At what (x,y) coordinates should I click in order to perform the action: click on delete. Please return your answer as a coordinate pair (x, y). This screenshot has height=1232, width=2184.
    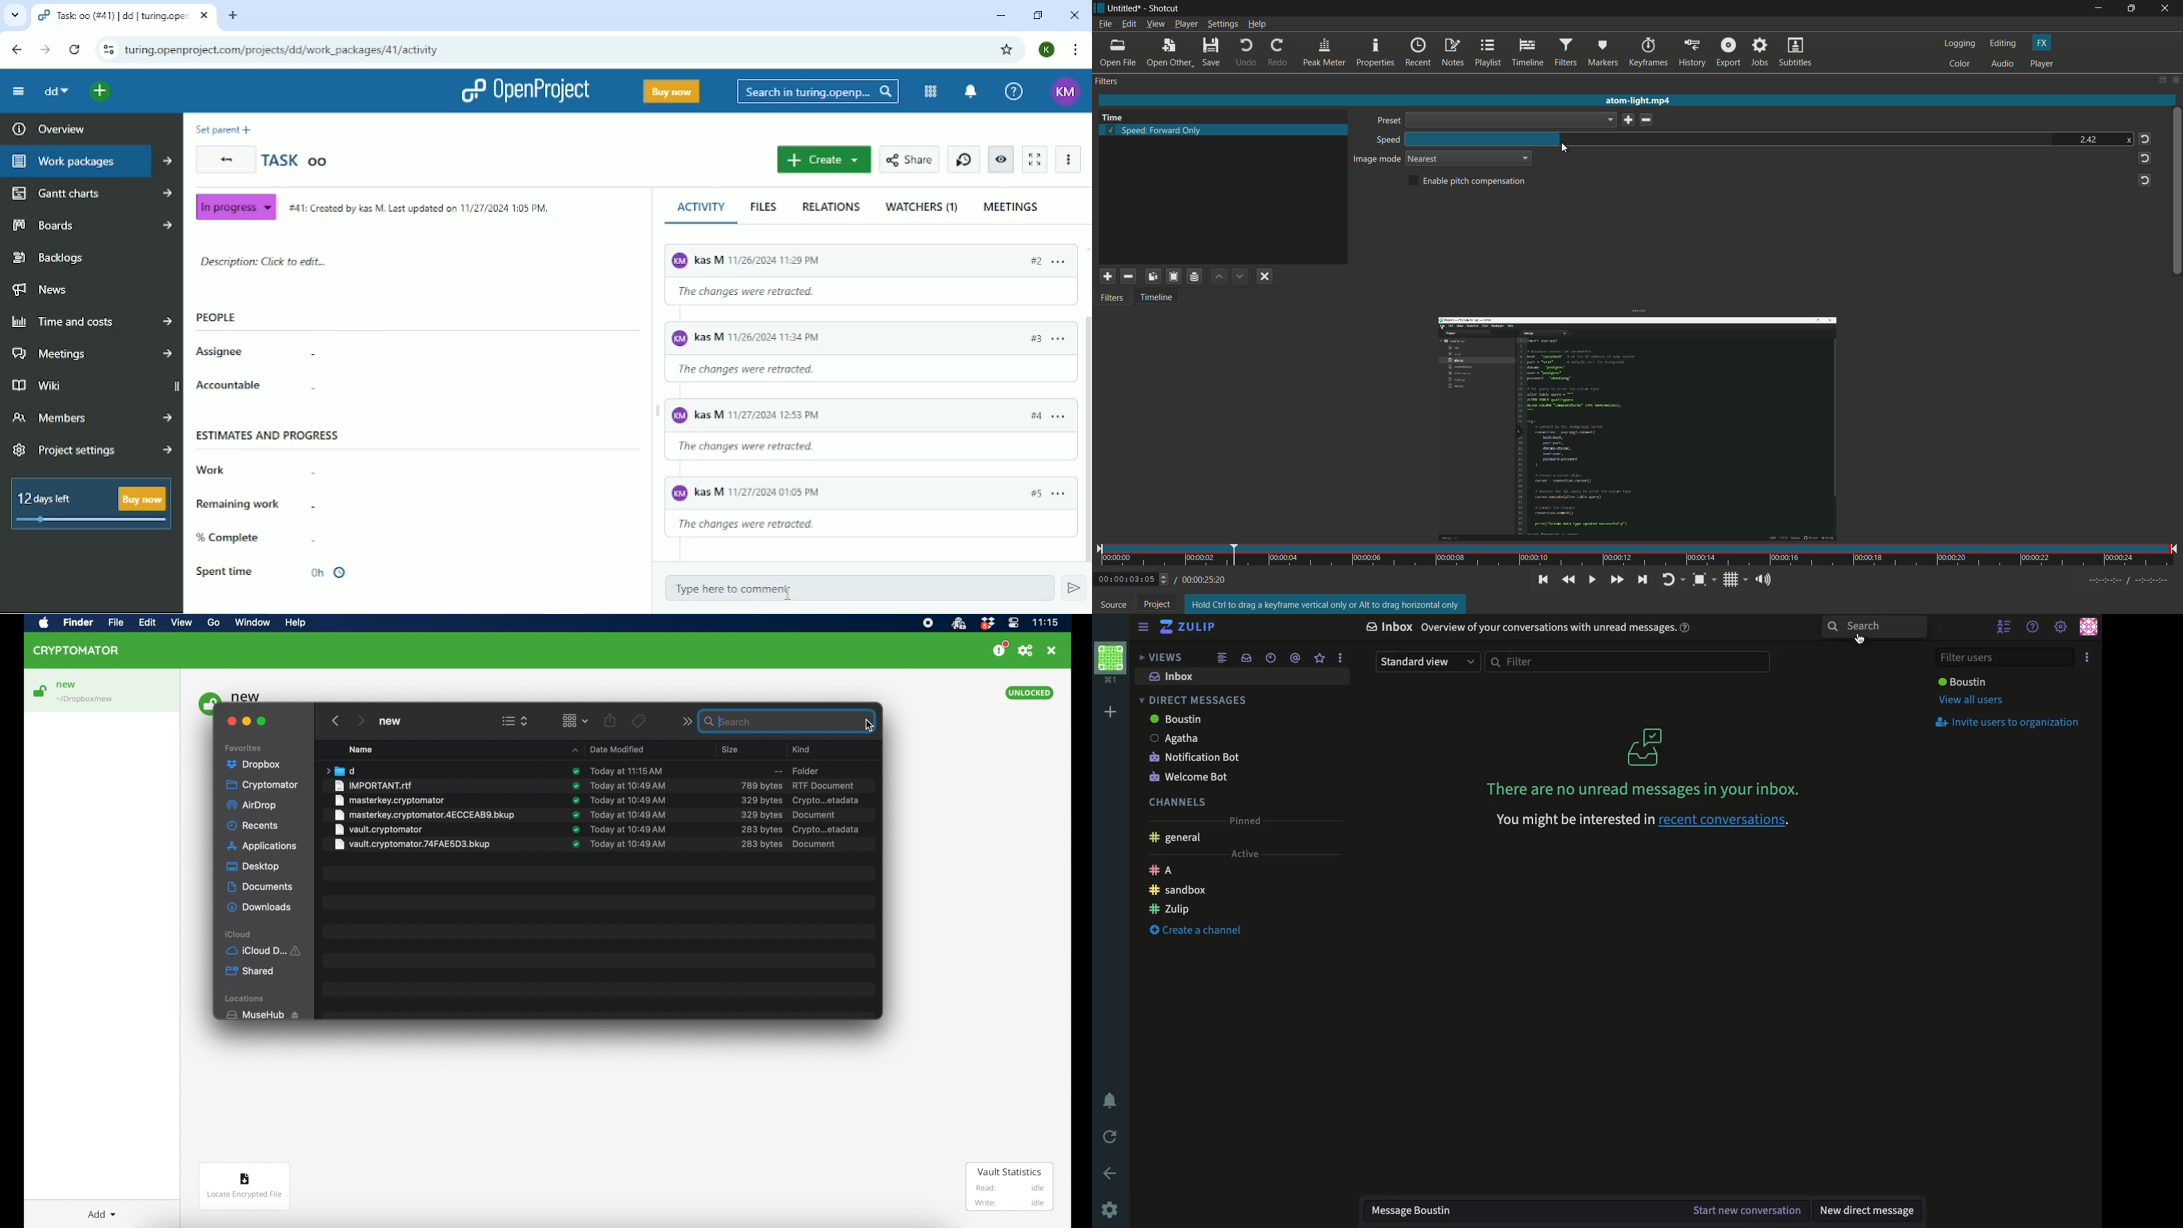
    Looking at the image, I should click on (1649, 120).